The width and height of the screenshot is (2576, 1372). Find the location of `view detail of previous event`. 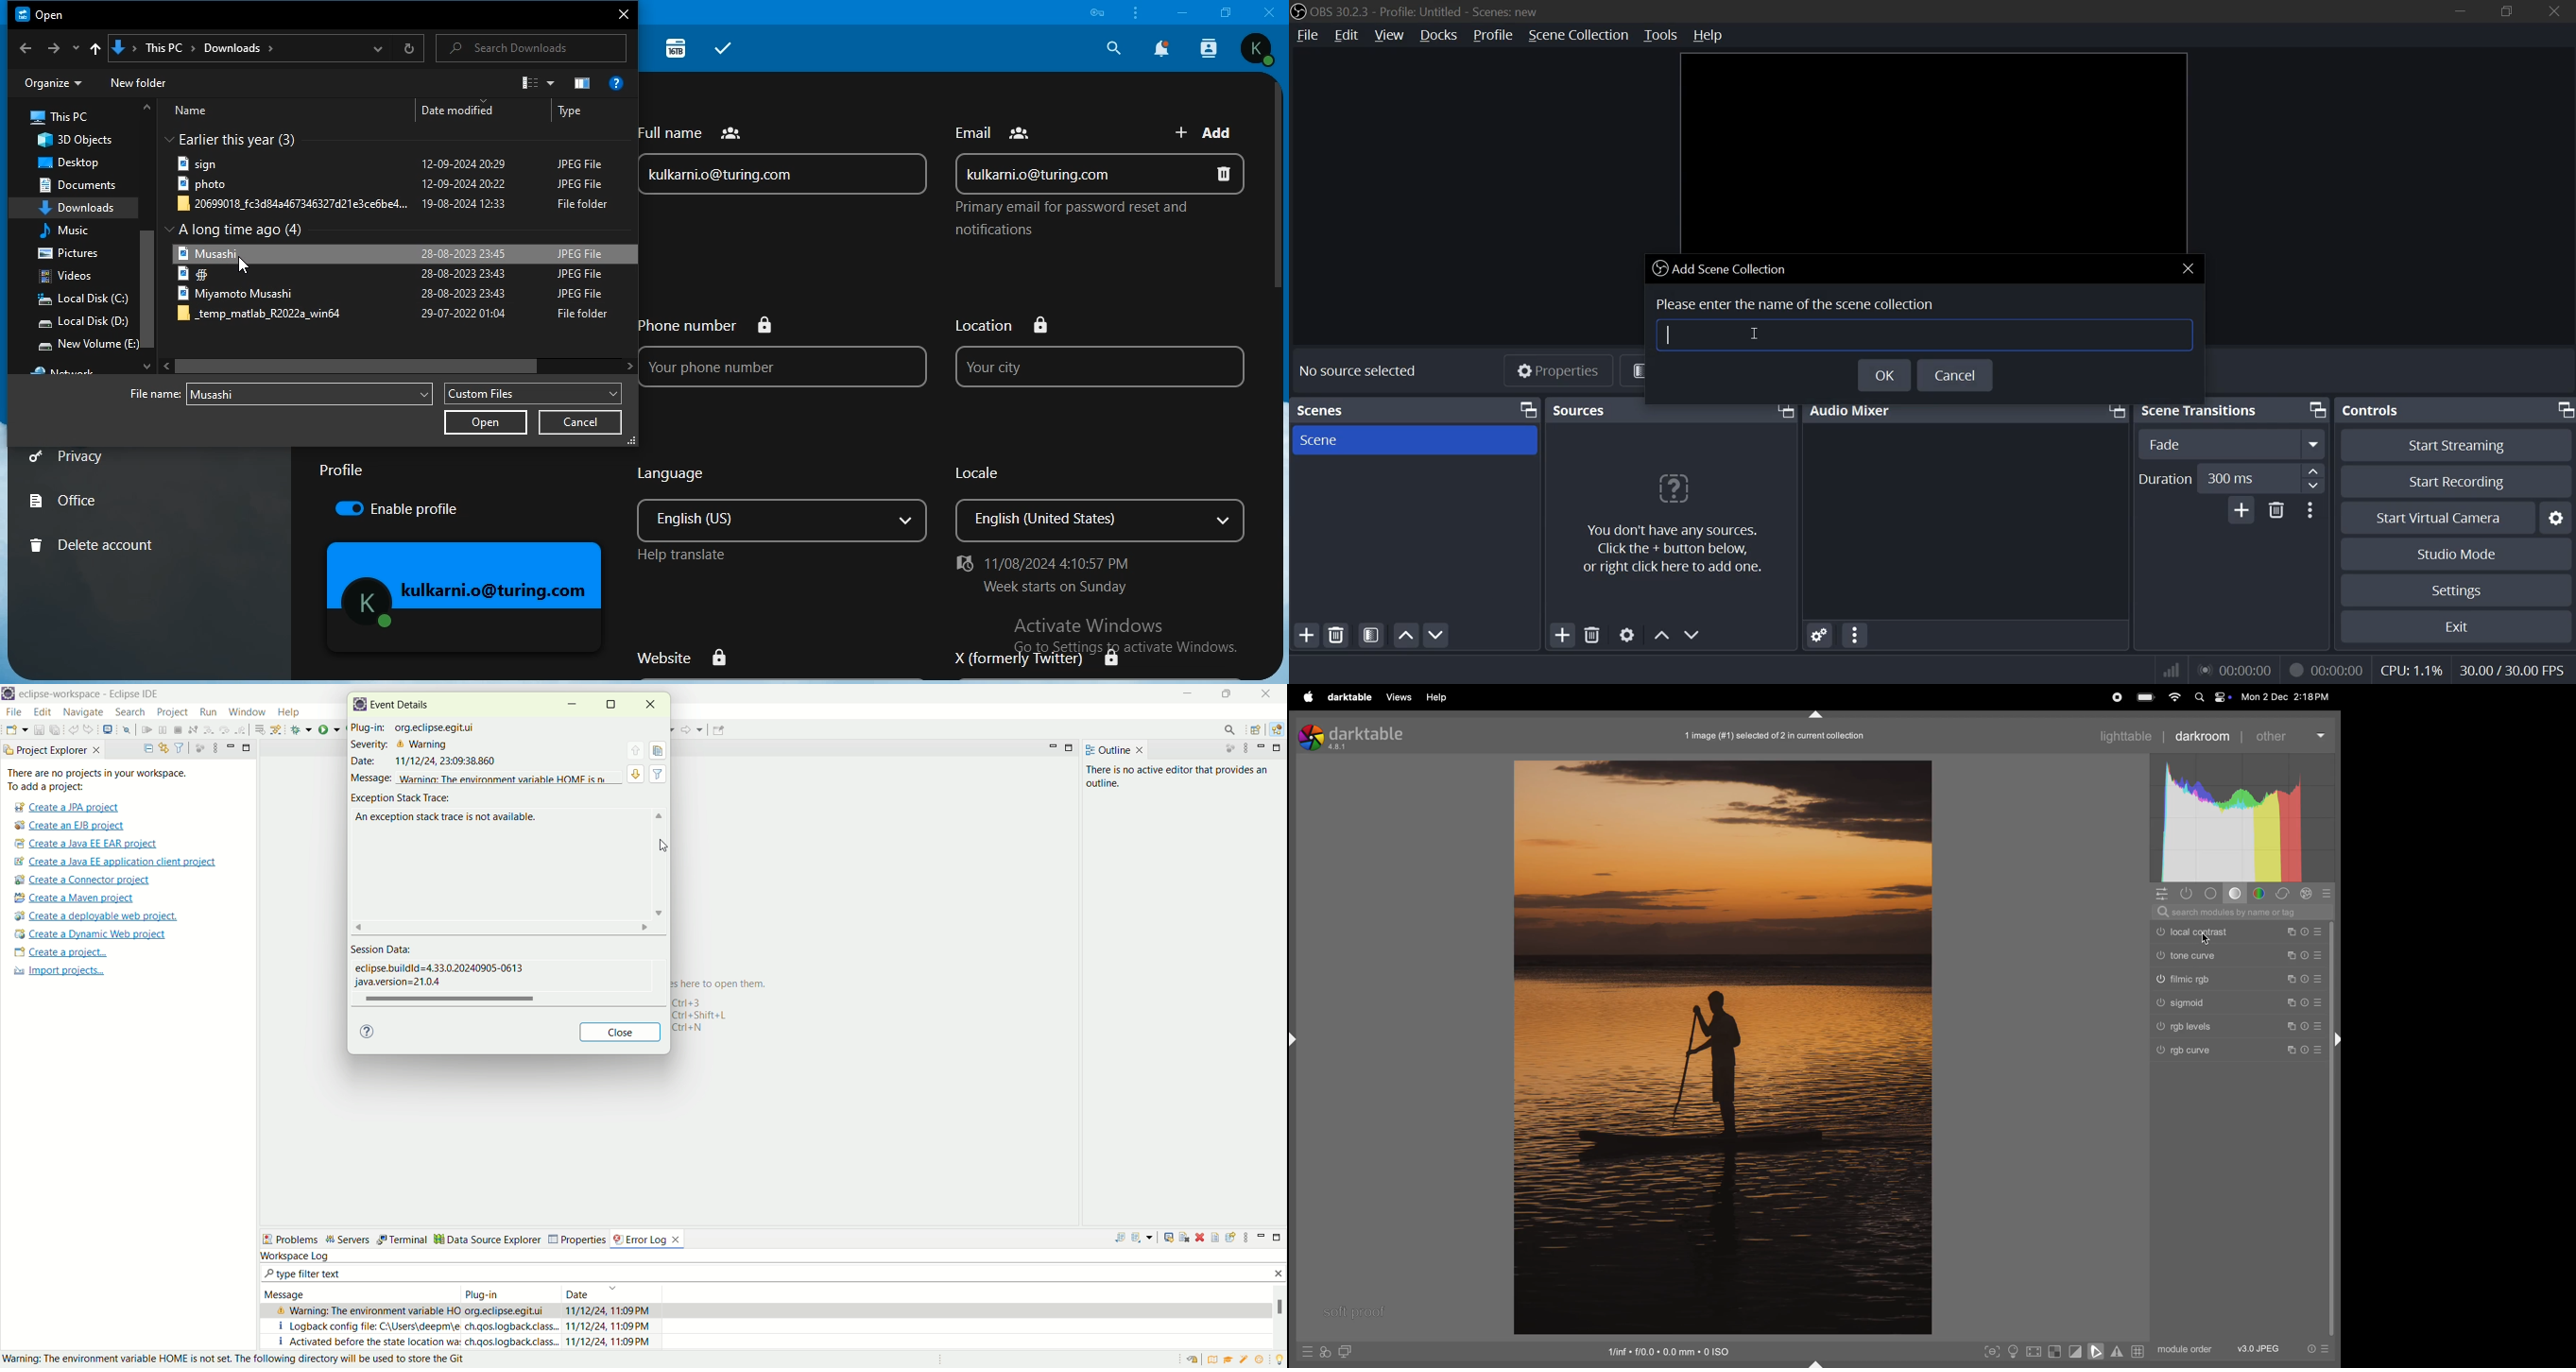

view detail of previous event is located at coordinates (637, 752).